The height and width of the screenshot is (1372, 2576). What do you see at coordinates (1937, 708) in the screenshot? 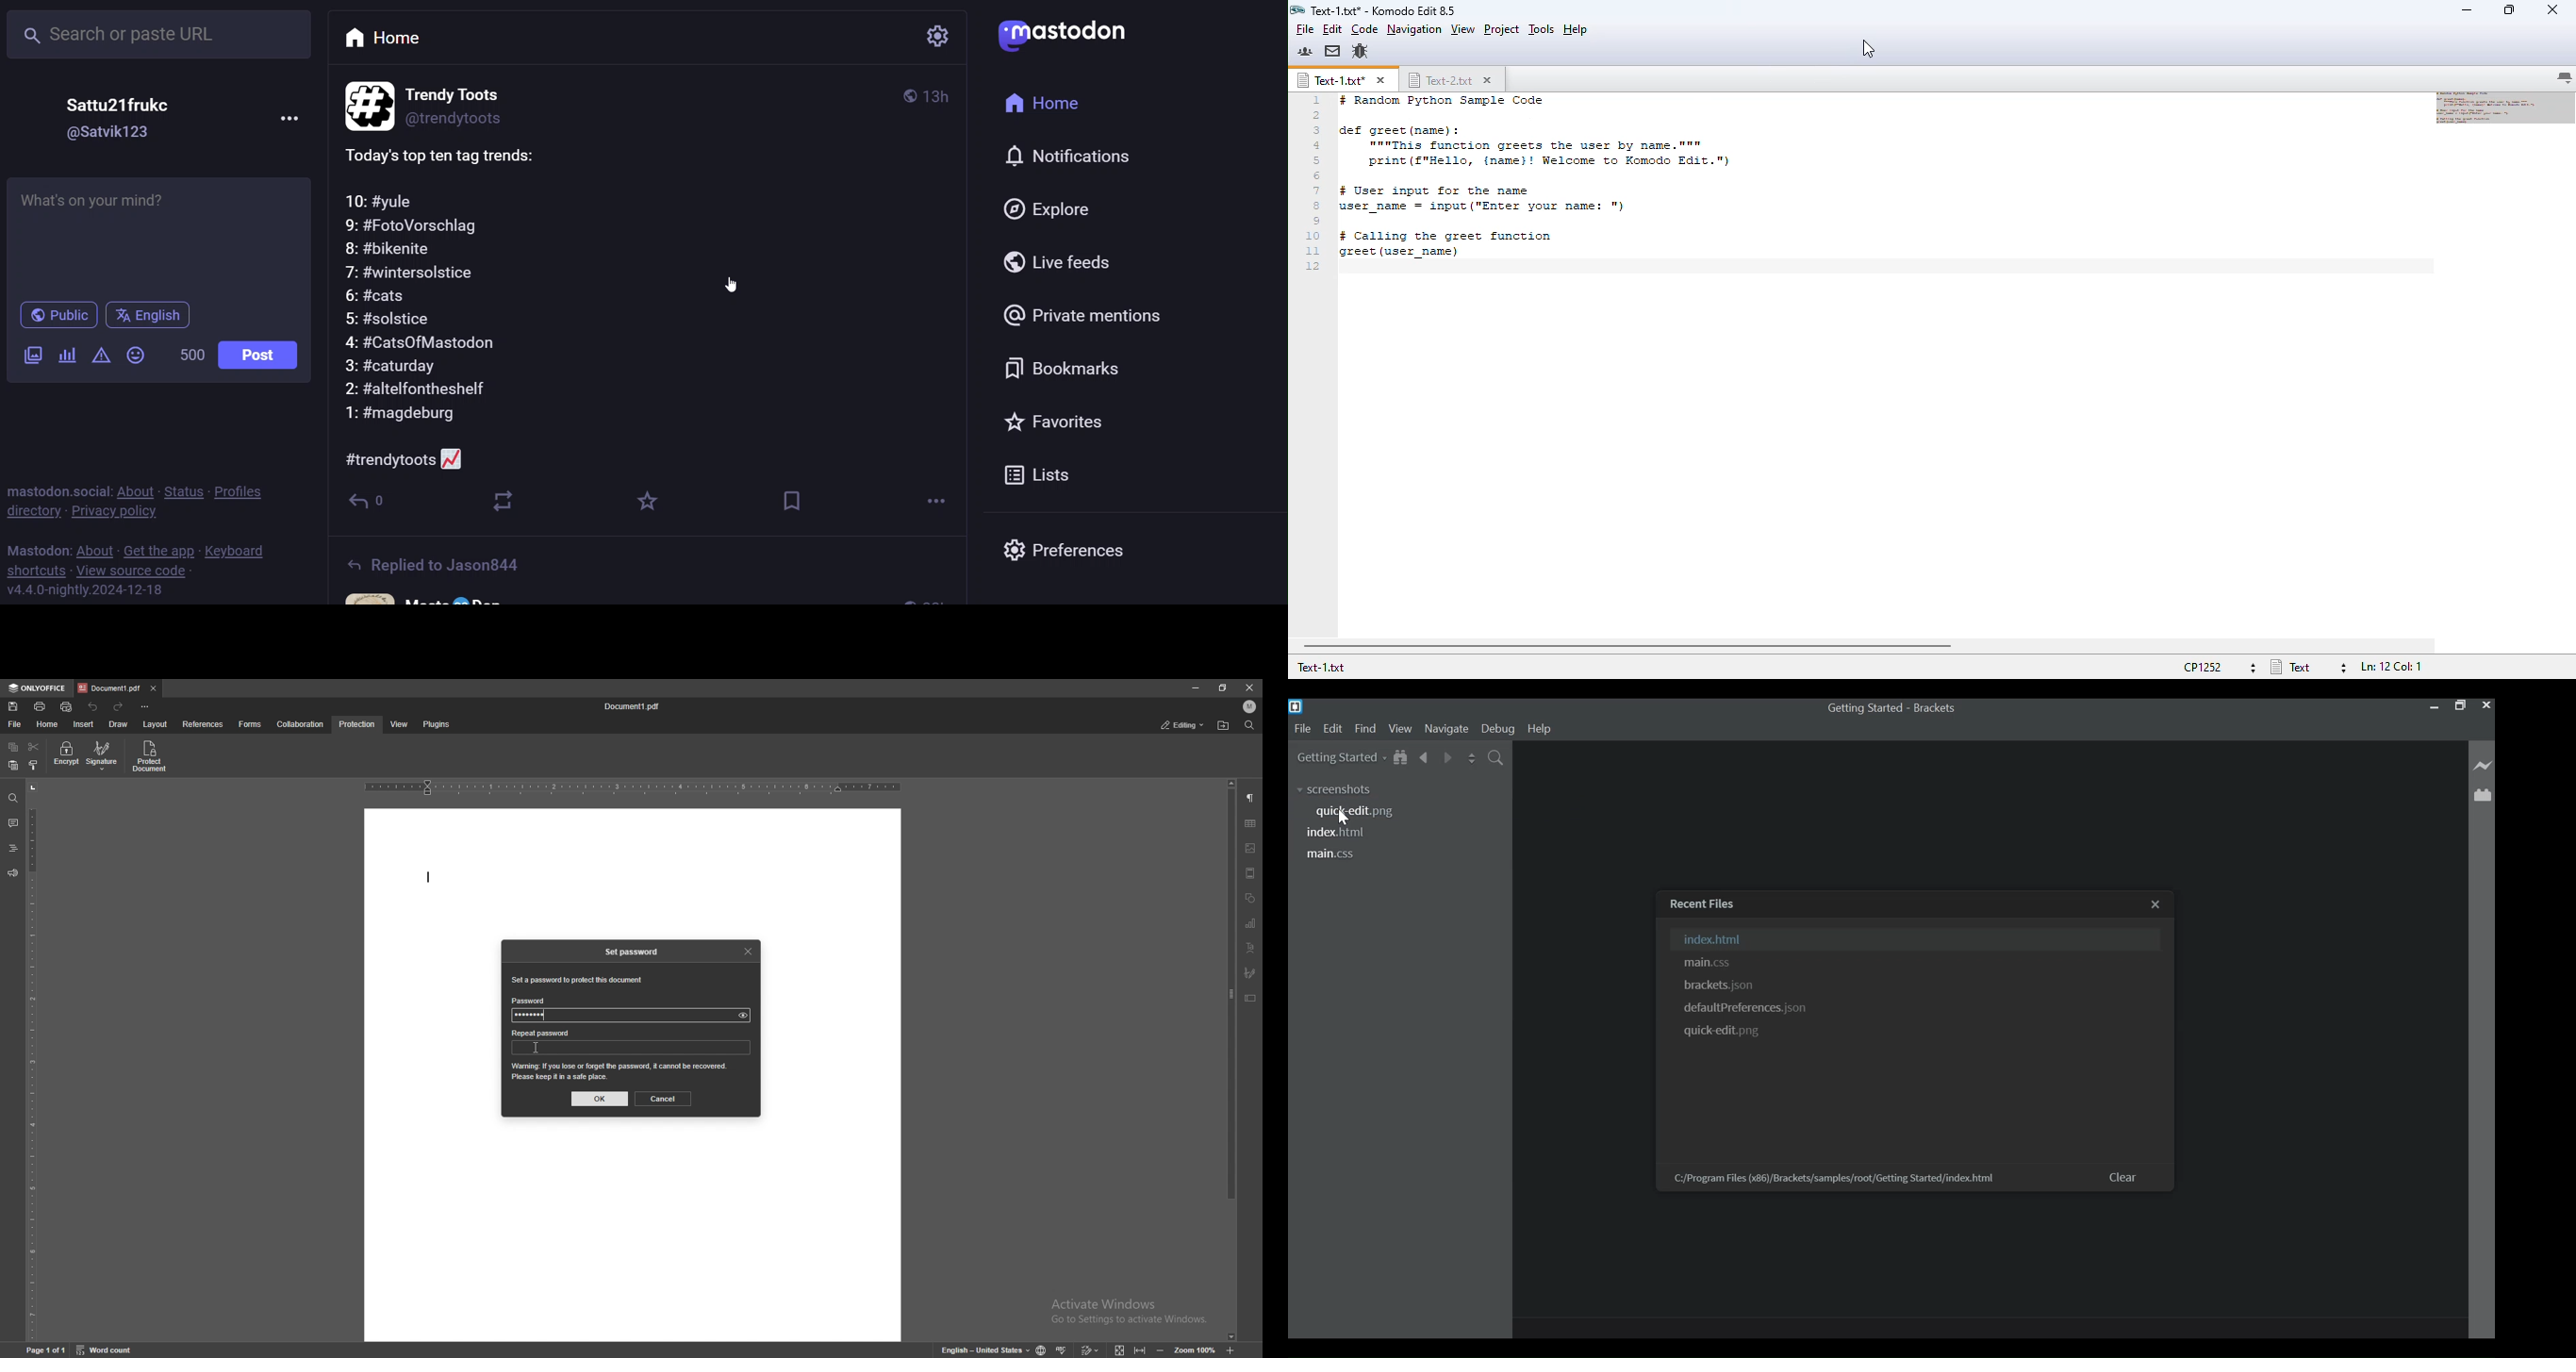
I see `Brackets` at bounding box center [1937, 708].